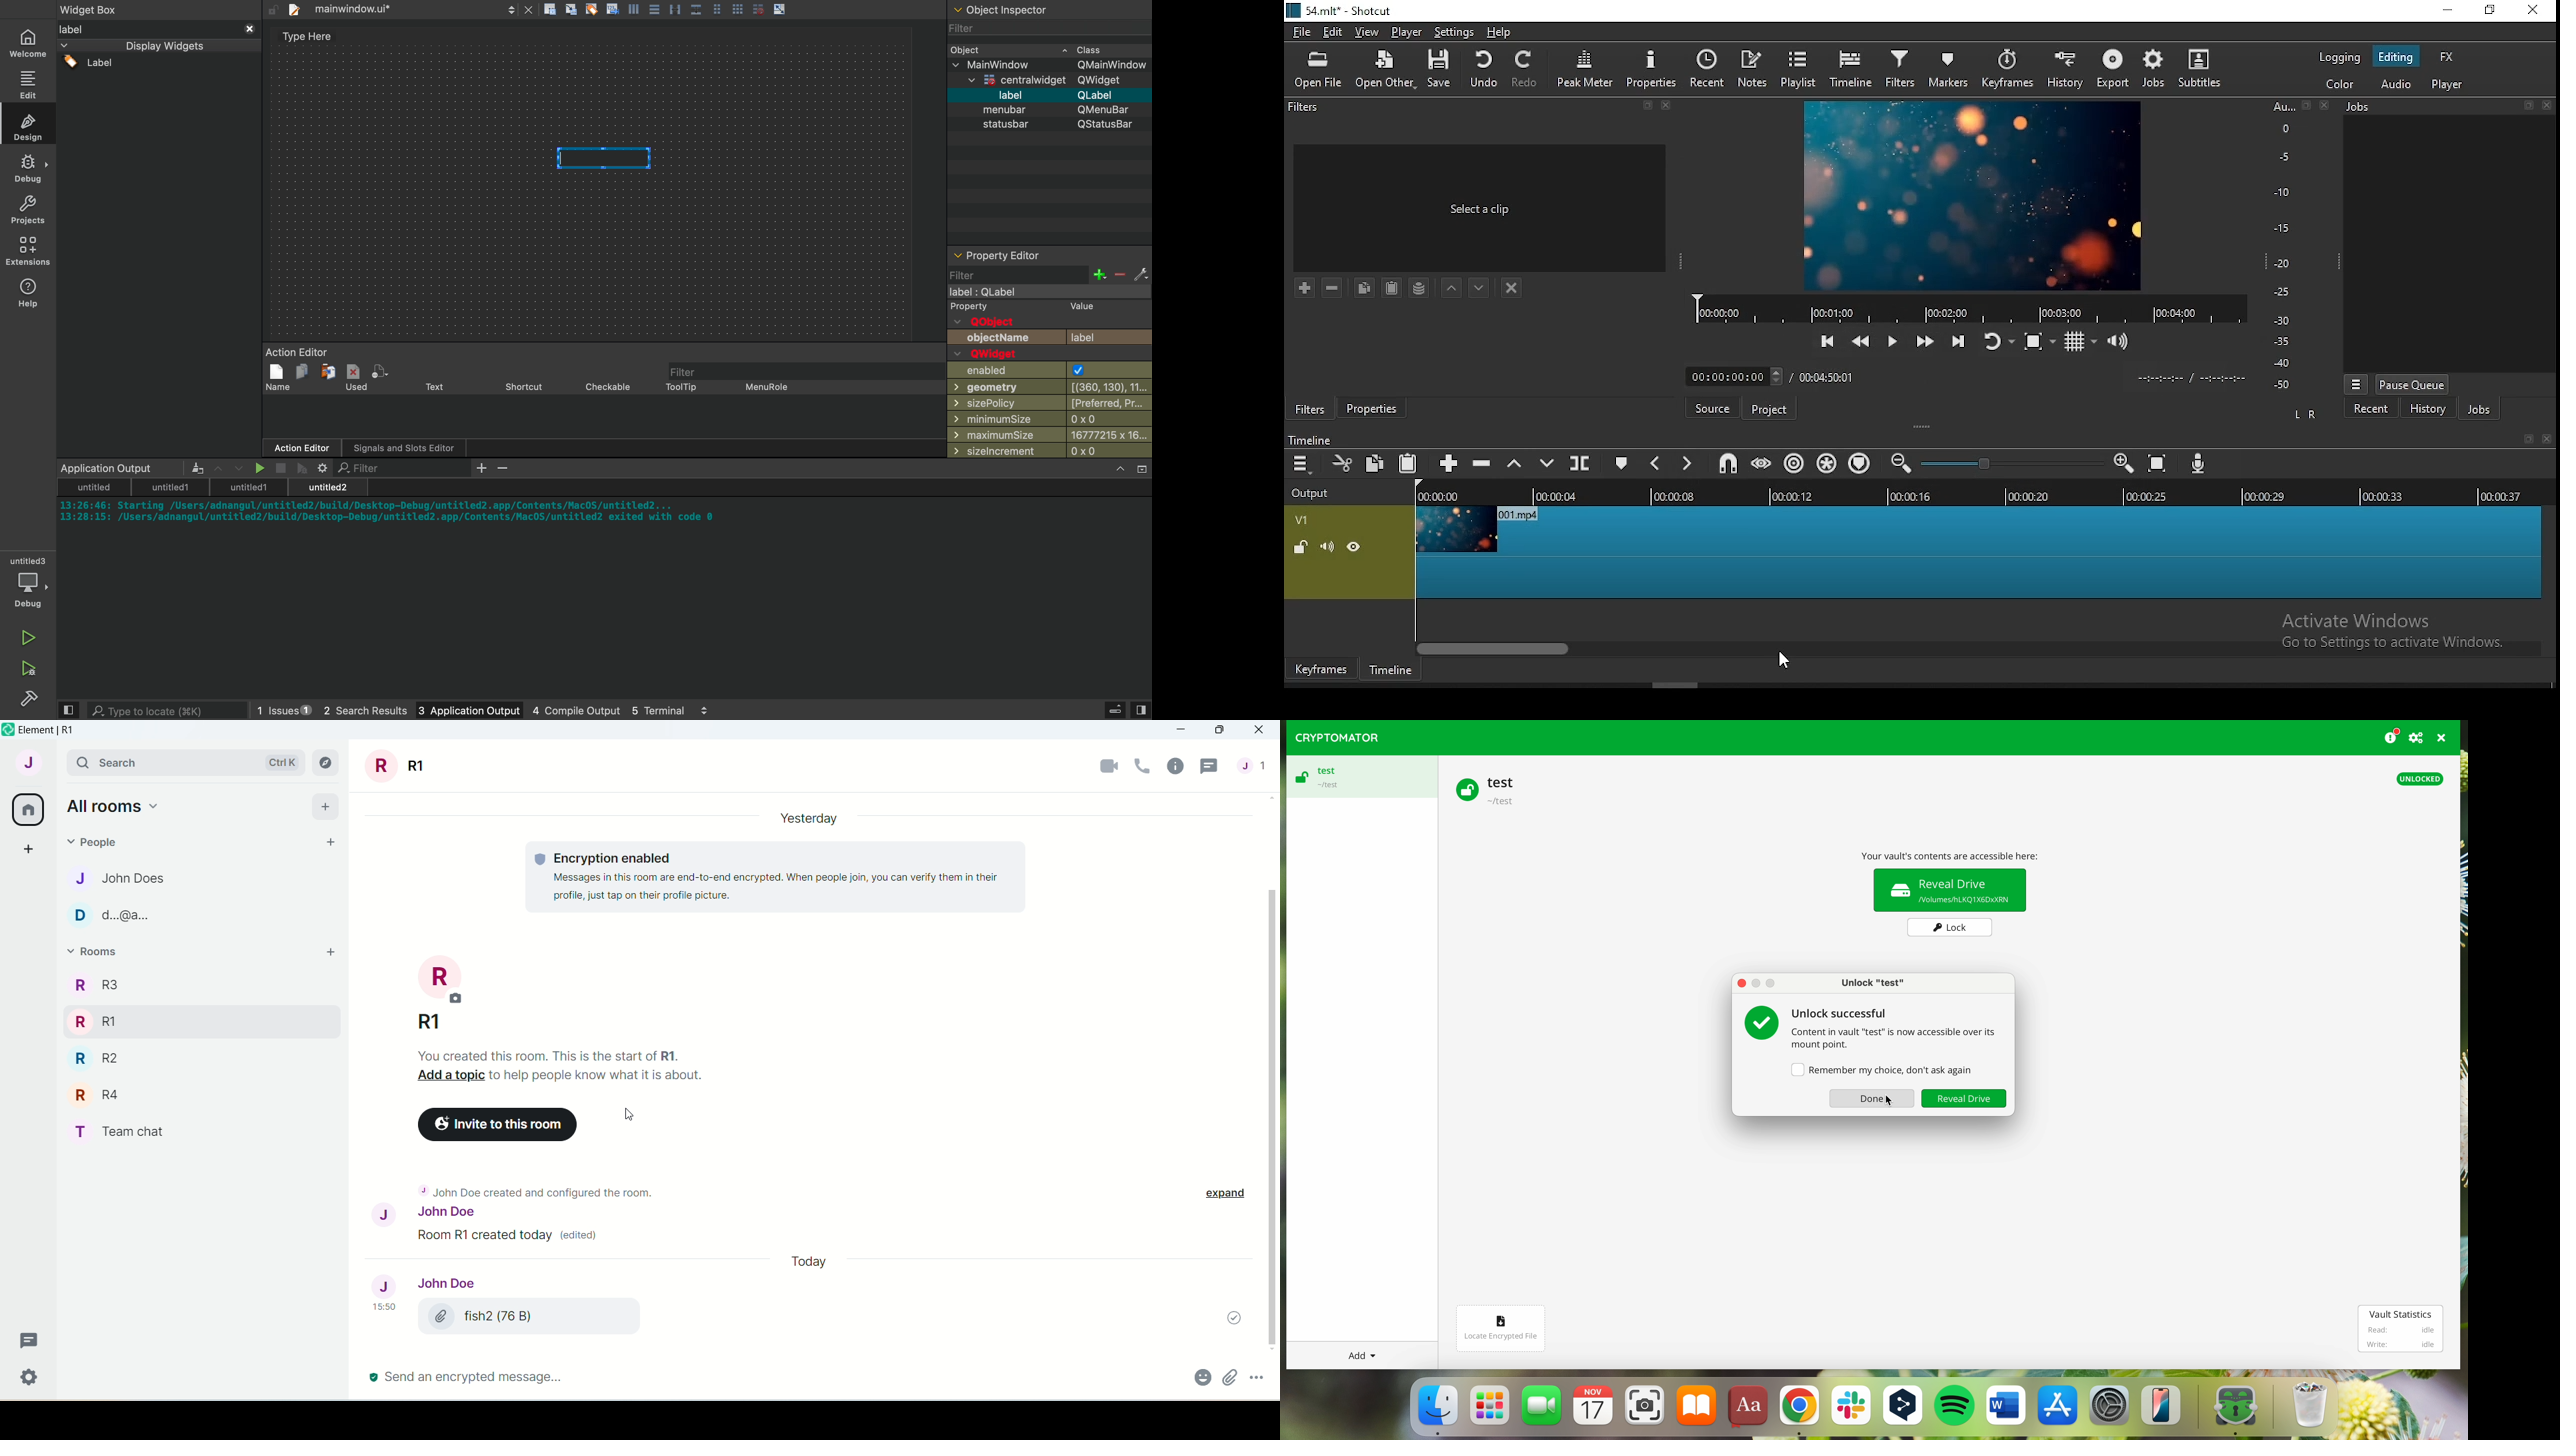  I want to click on people, so click(1257, 772).